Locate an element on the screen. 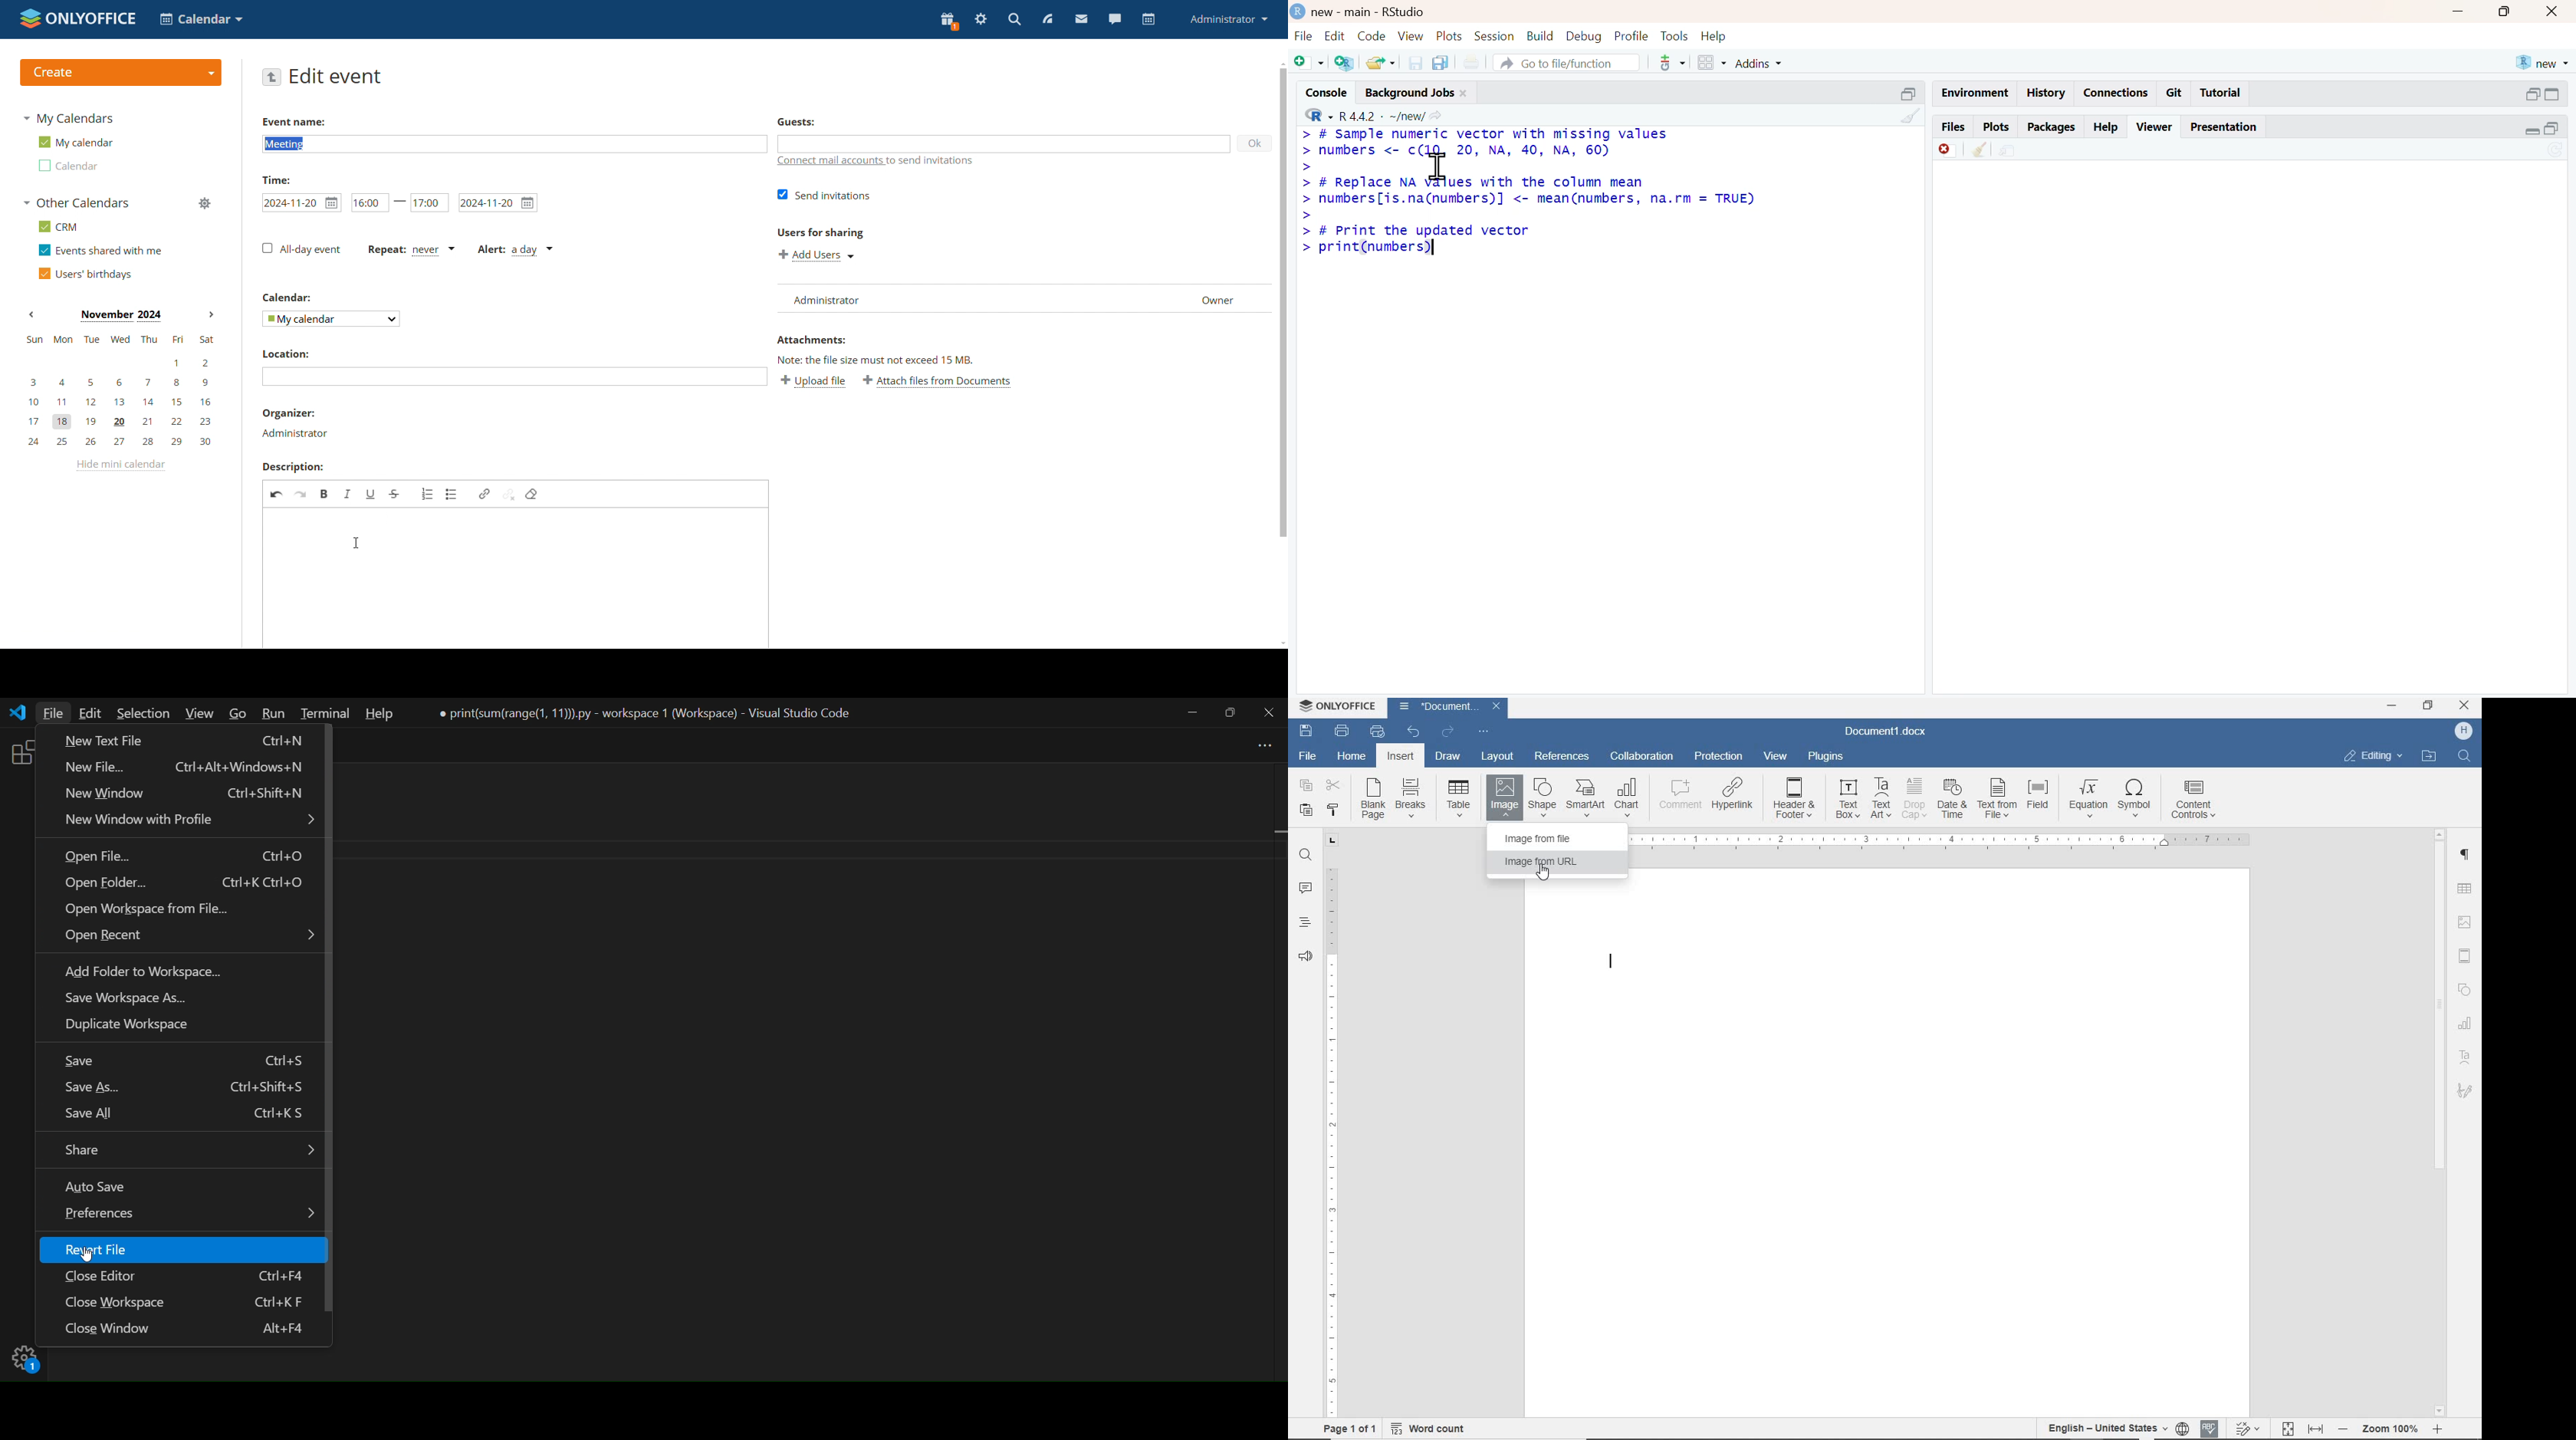 This screenshot has height=1456, width=2576. Terminal is located at coordinates (326, 714).